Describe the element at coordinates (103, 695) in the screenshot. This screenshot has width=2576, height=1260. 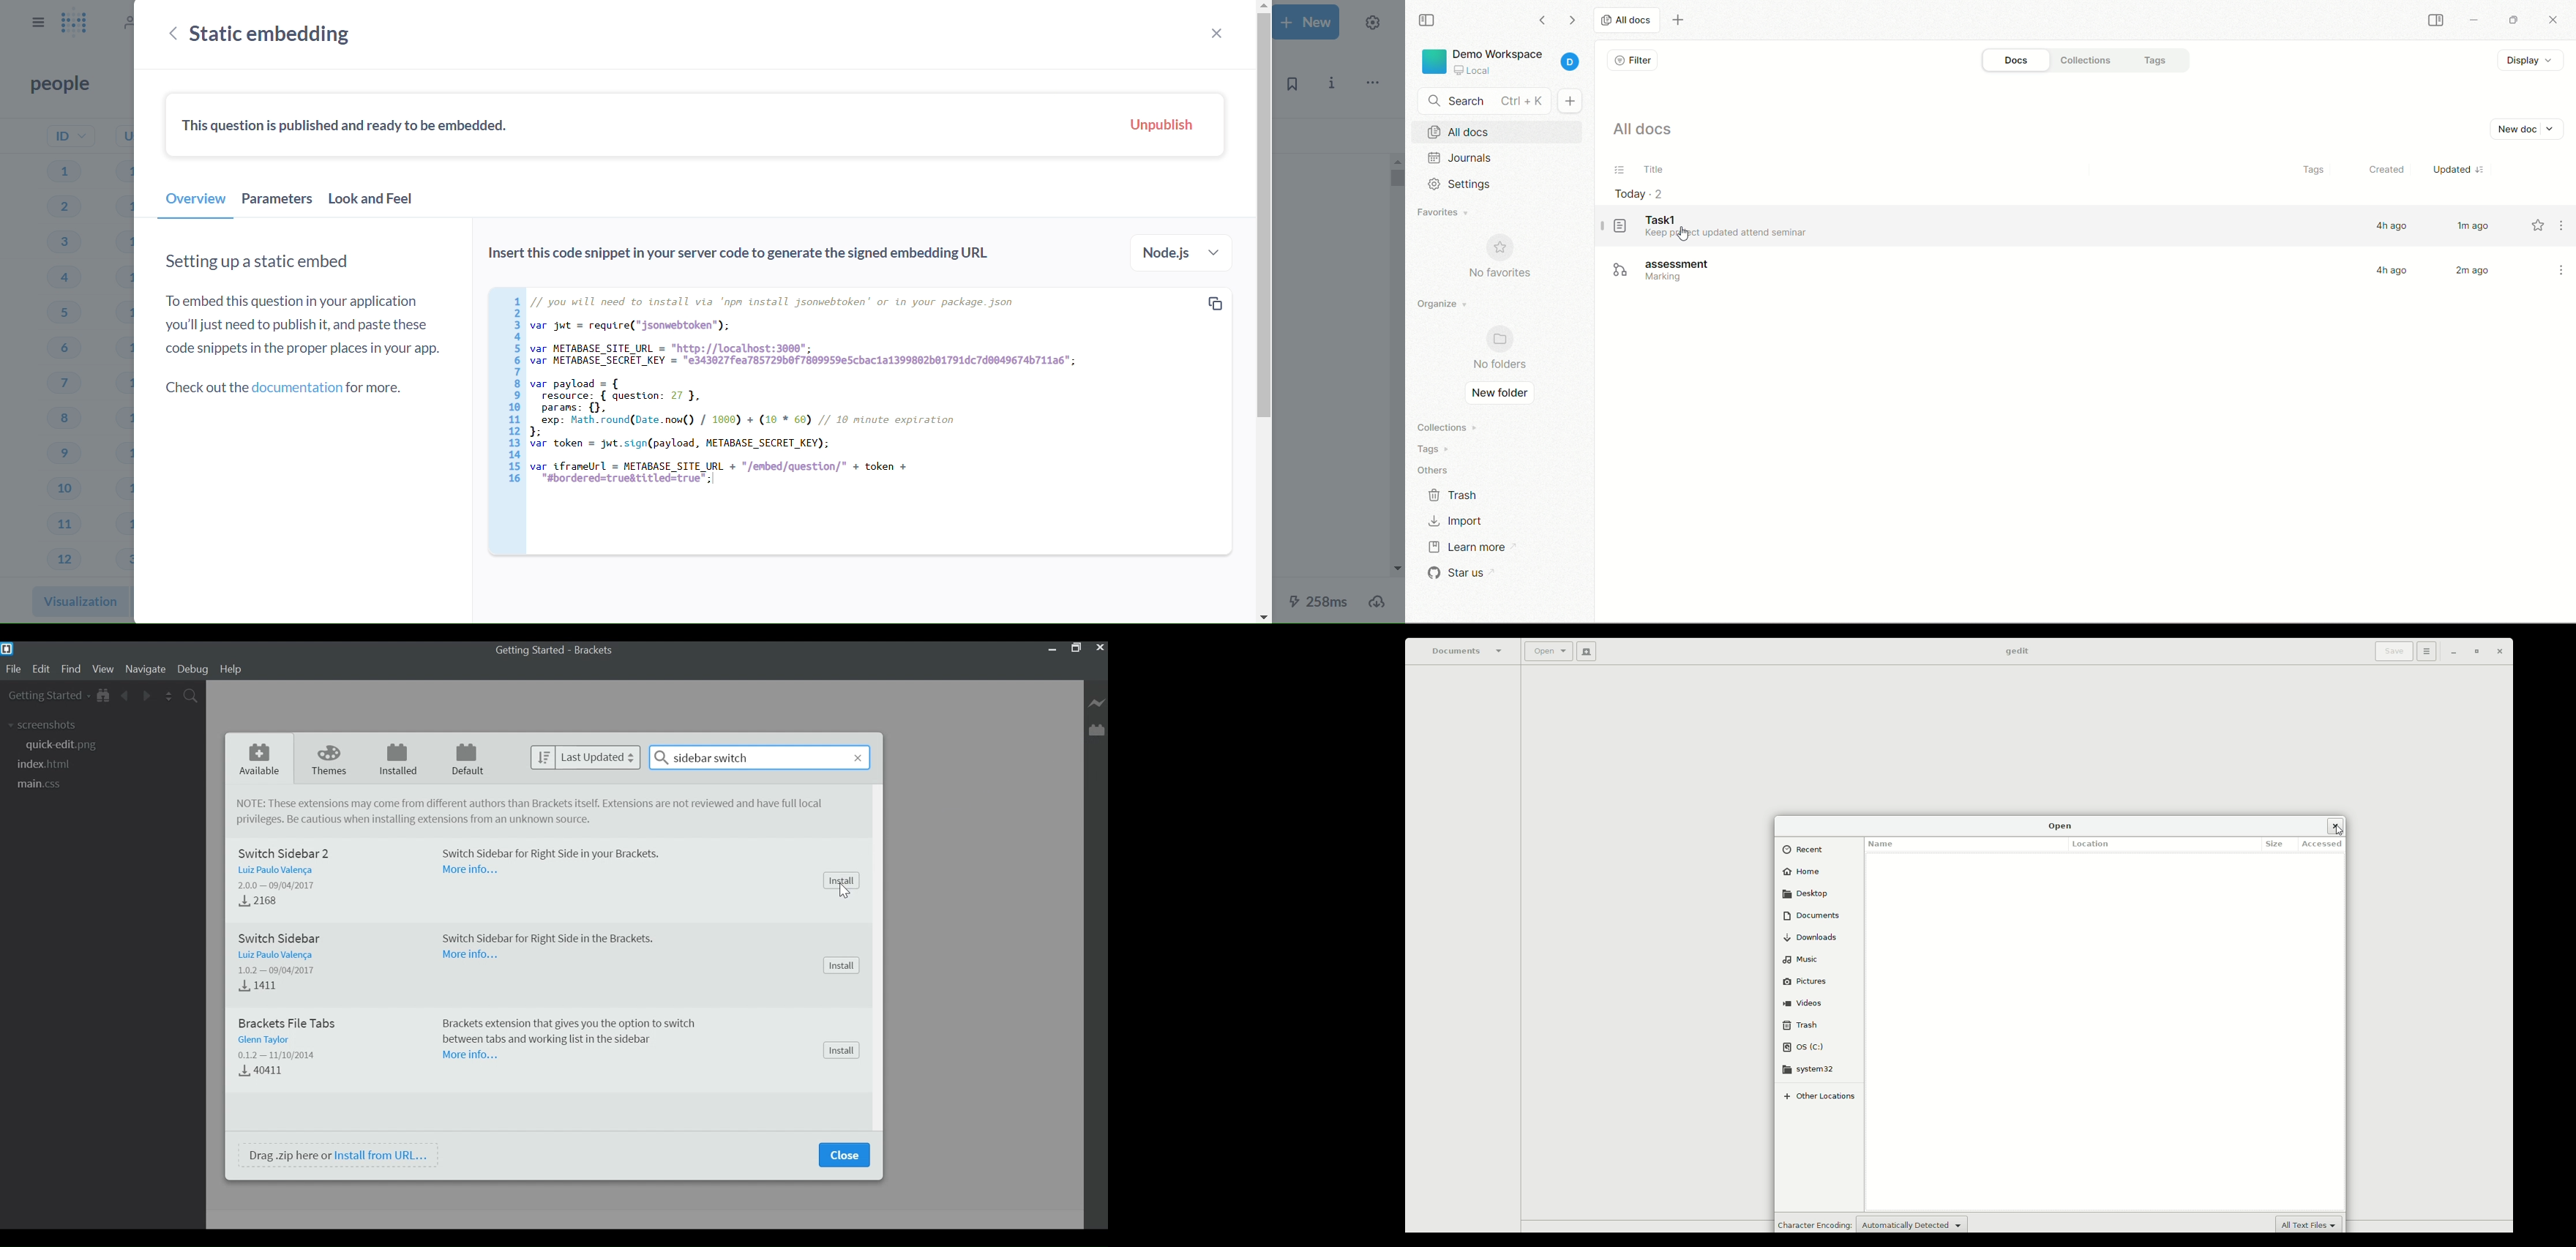
I see `Show in File Tree` at that location.